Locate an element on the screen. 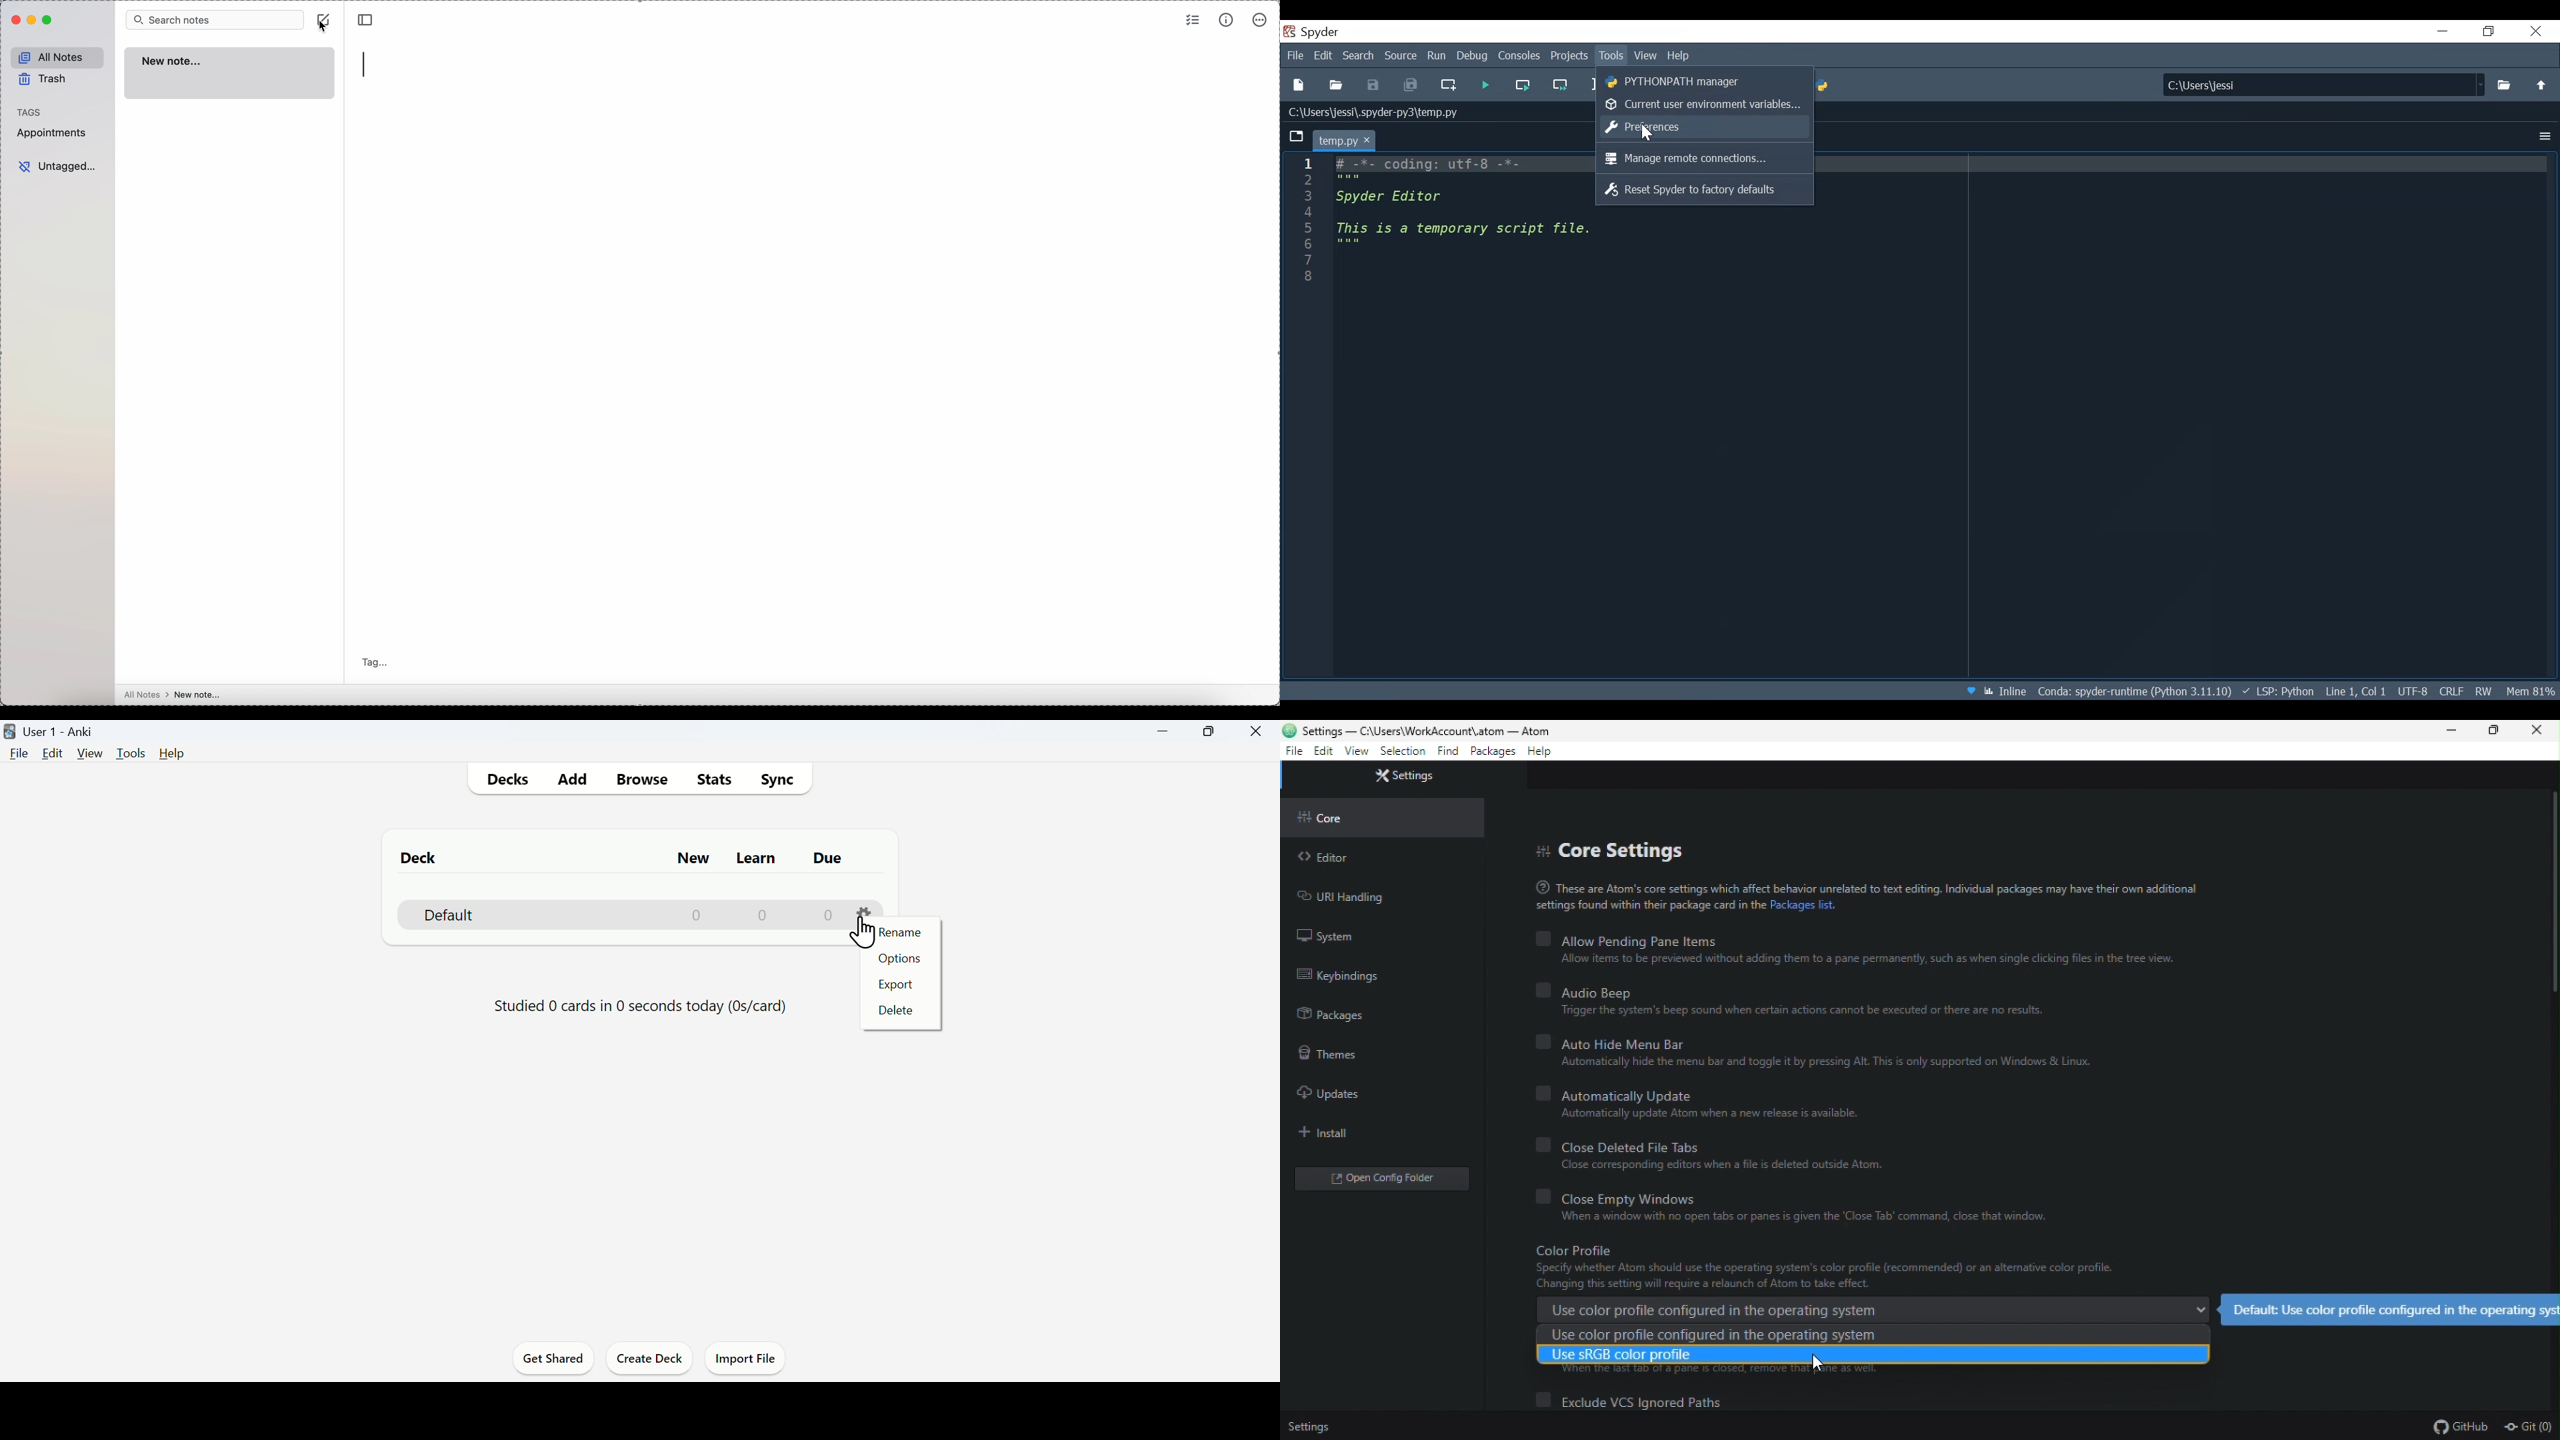 Image resolution: width=2576 pixels, height=1456 pixels. Search is located at coordinates (1359, 56).